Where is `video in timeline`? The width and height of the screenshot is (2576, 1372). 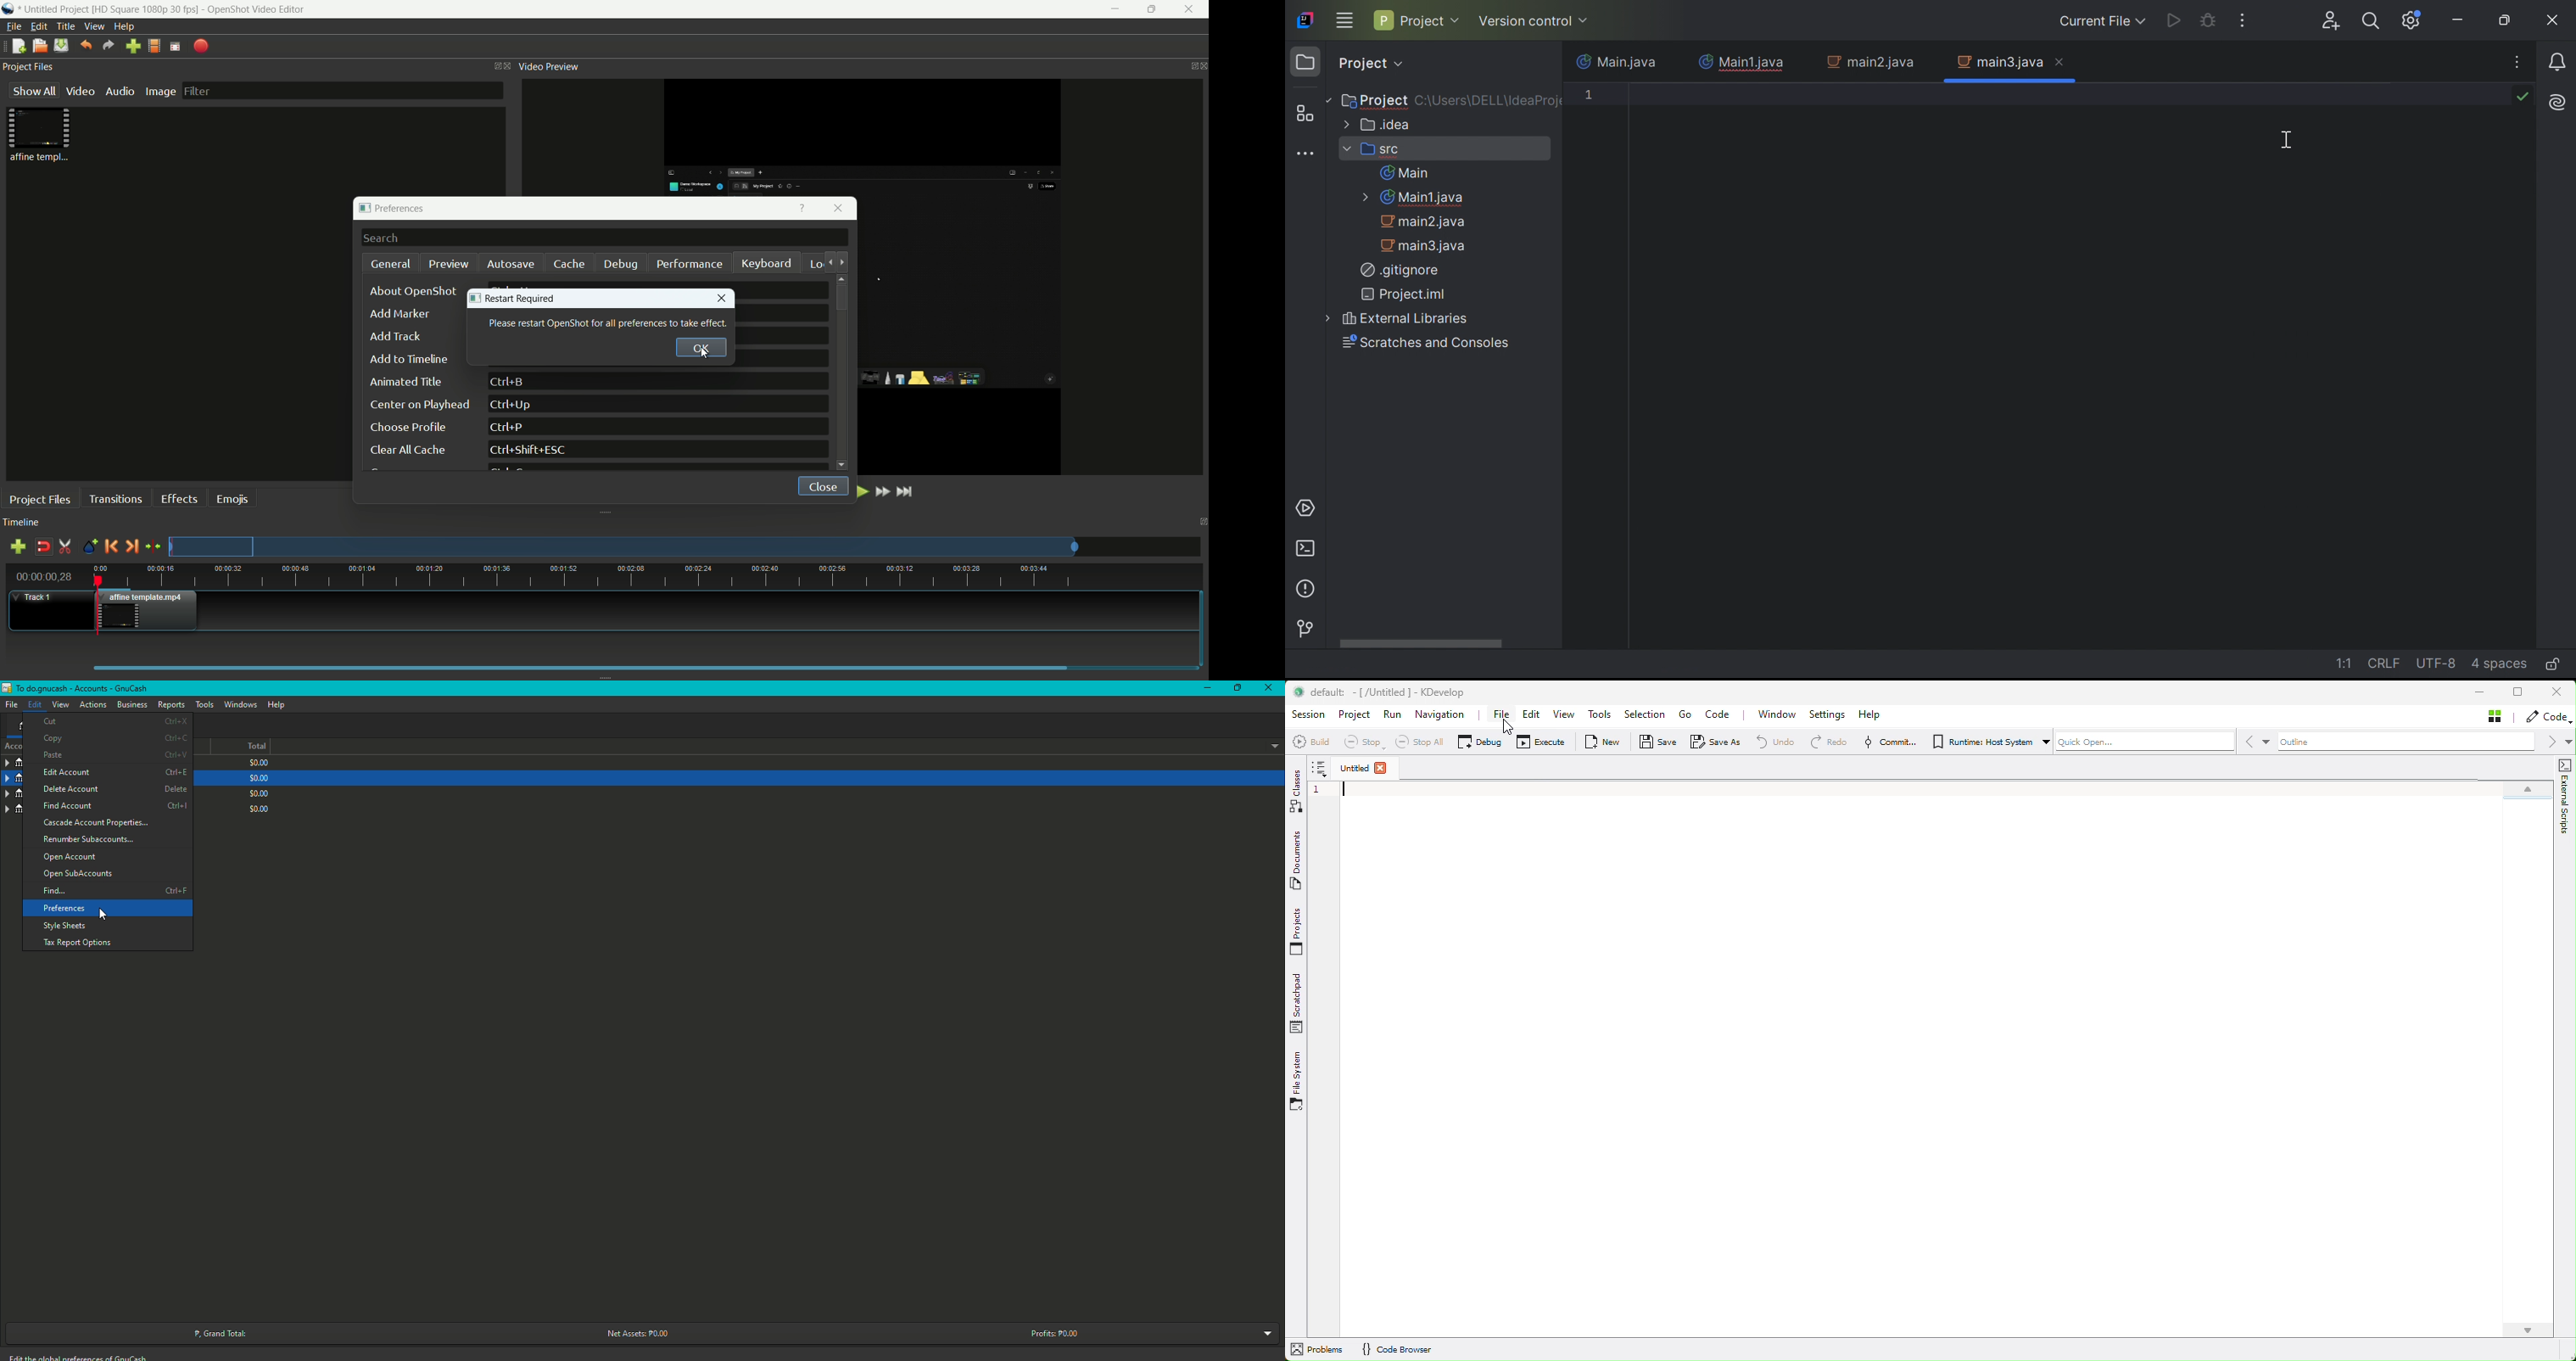
video in timeline is located at coordinates (149, 611).